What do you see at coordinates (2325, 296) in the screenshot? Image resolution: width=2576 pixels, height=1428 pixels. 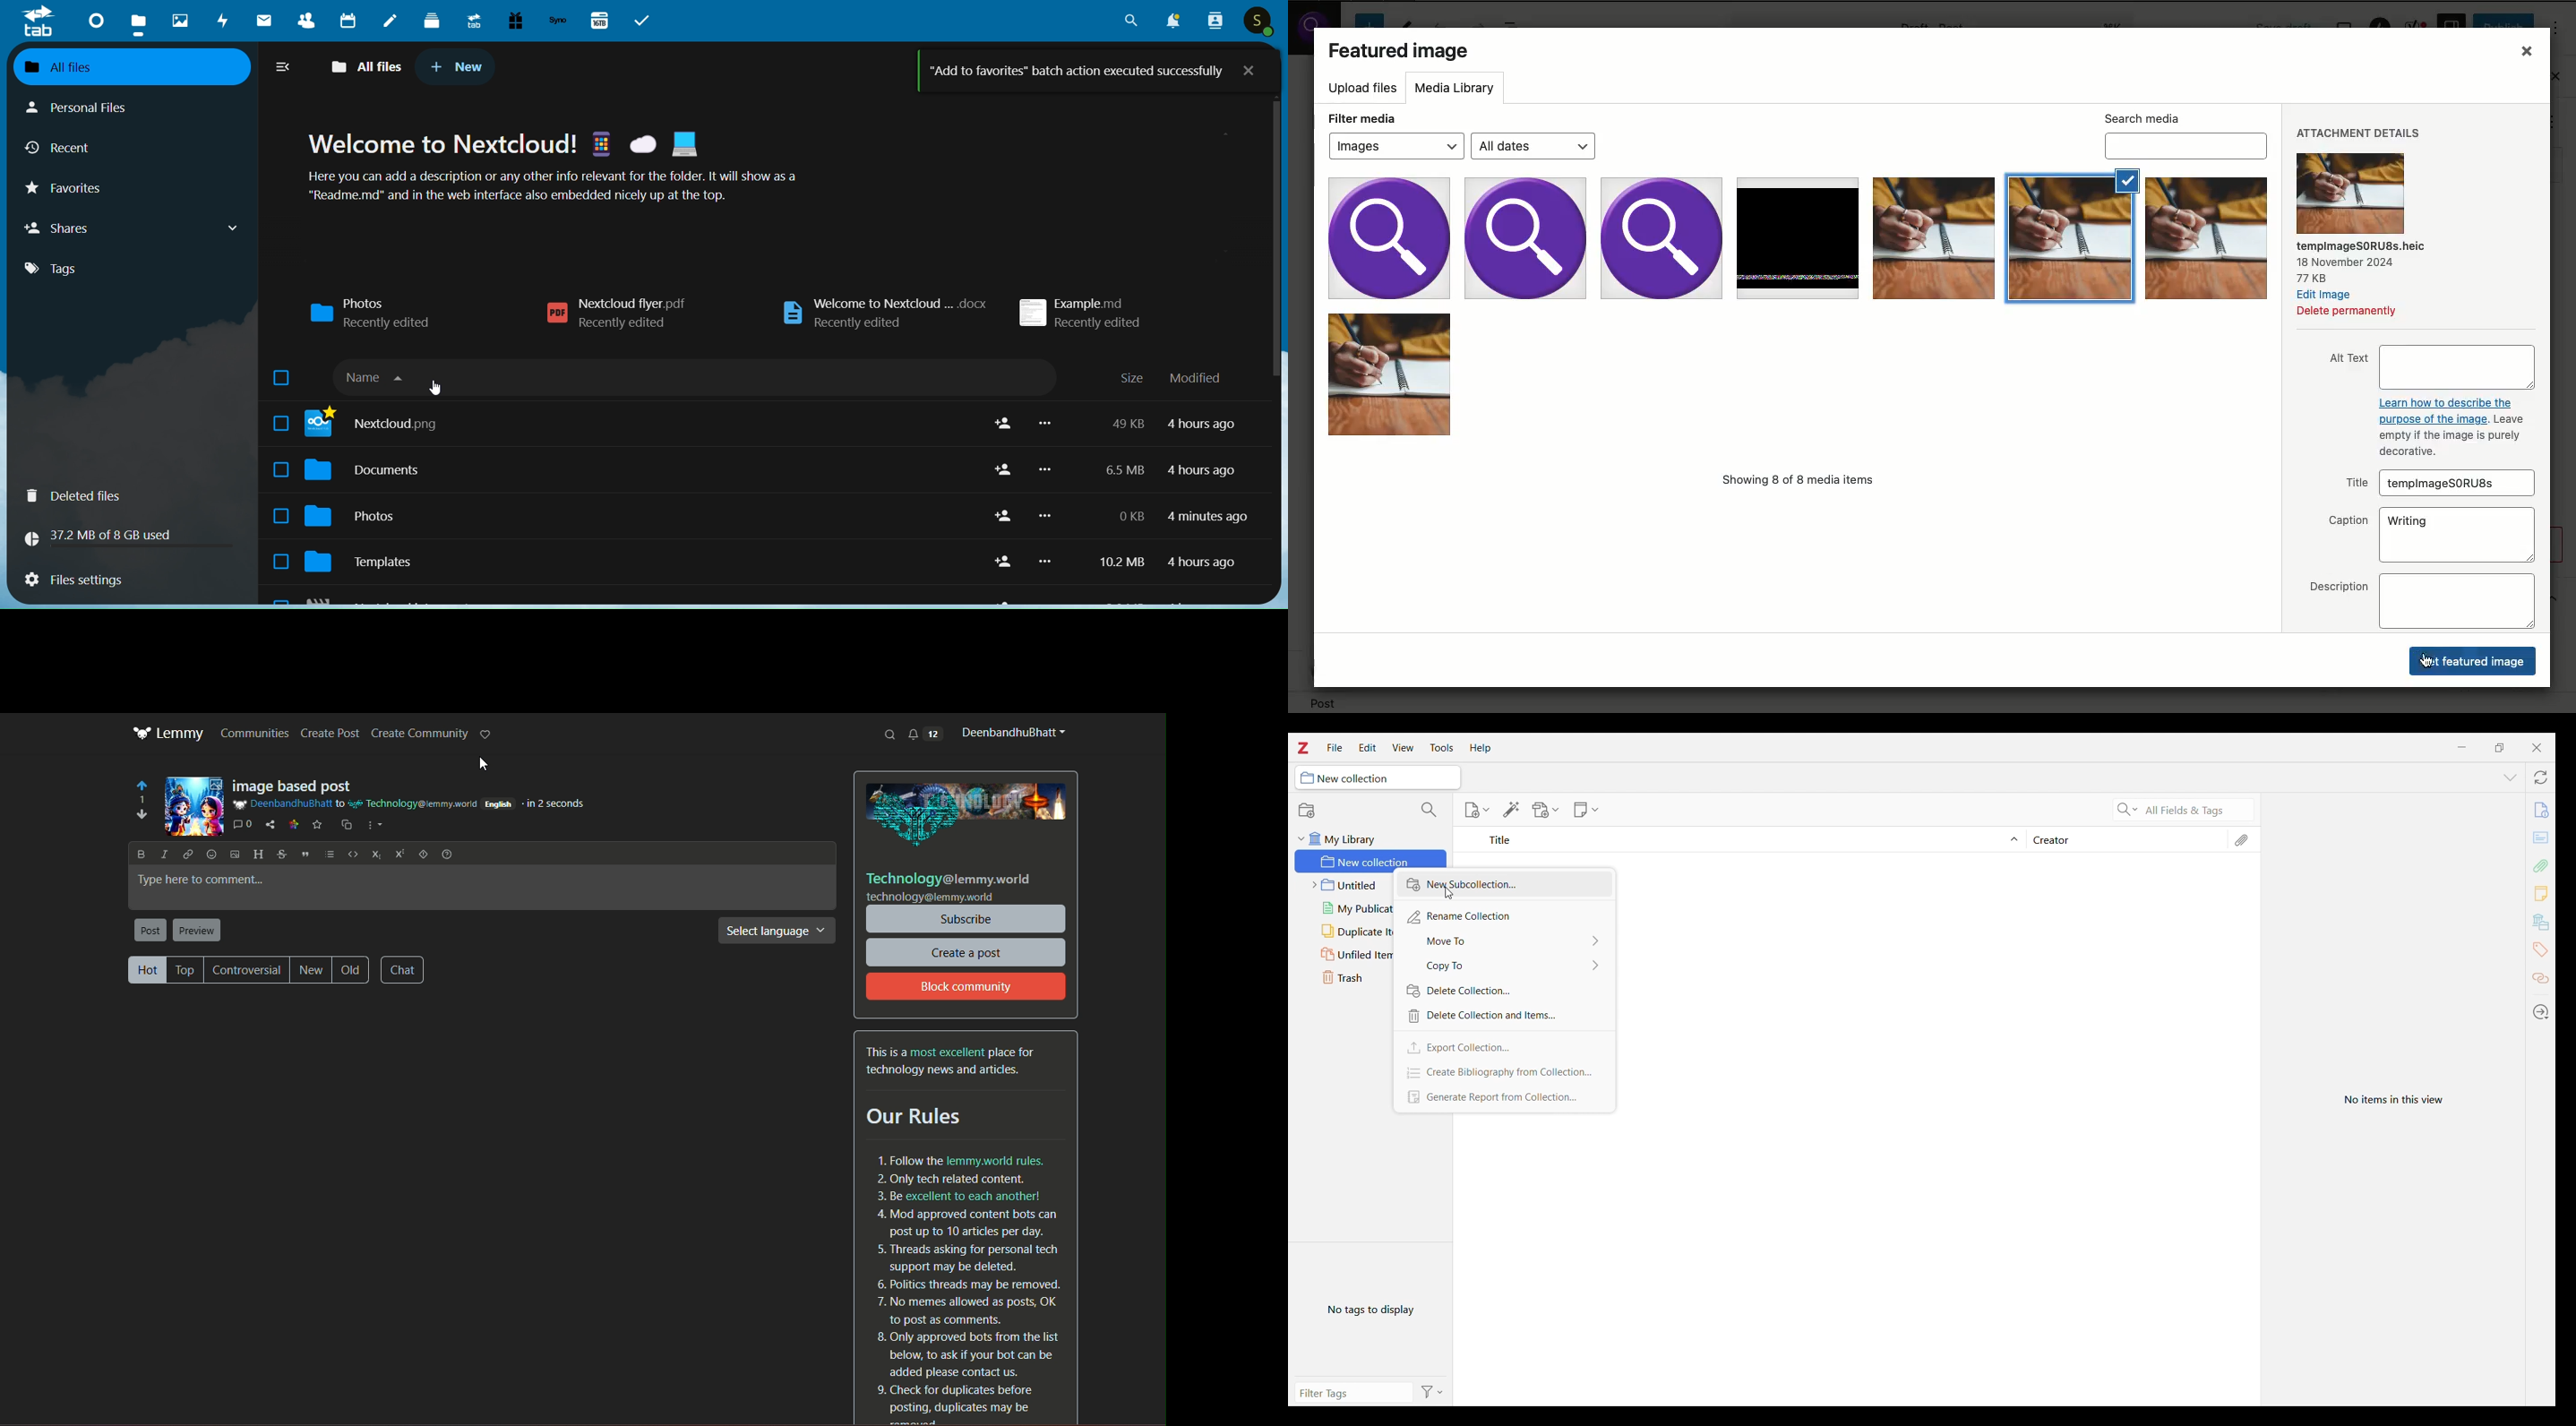 I see `Edit image` at bounding box center [2325, 296].